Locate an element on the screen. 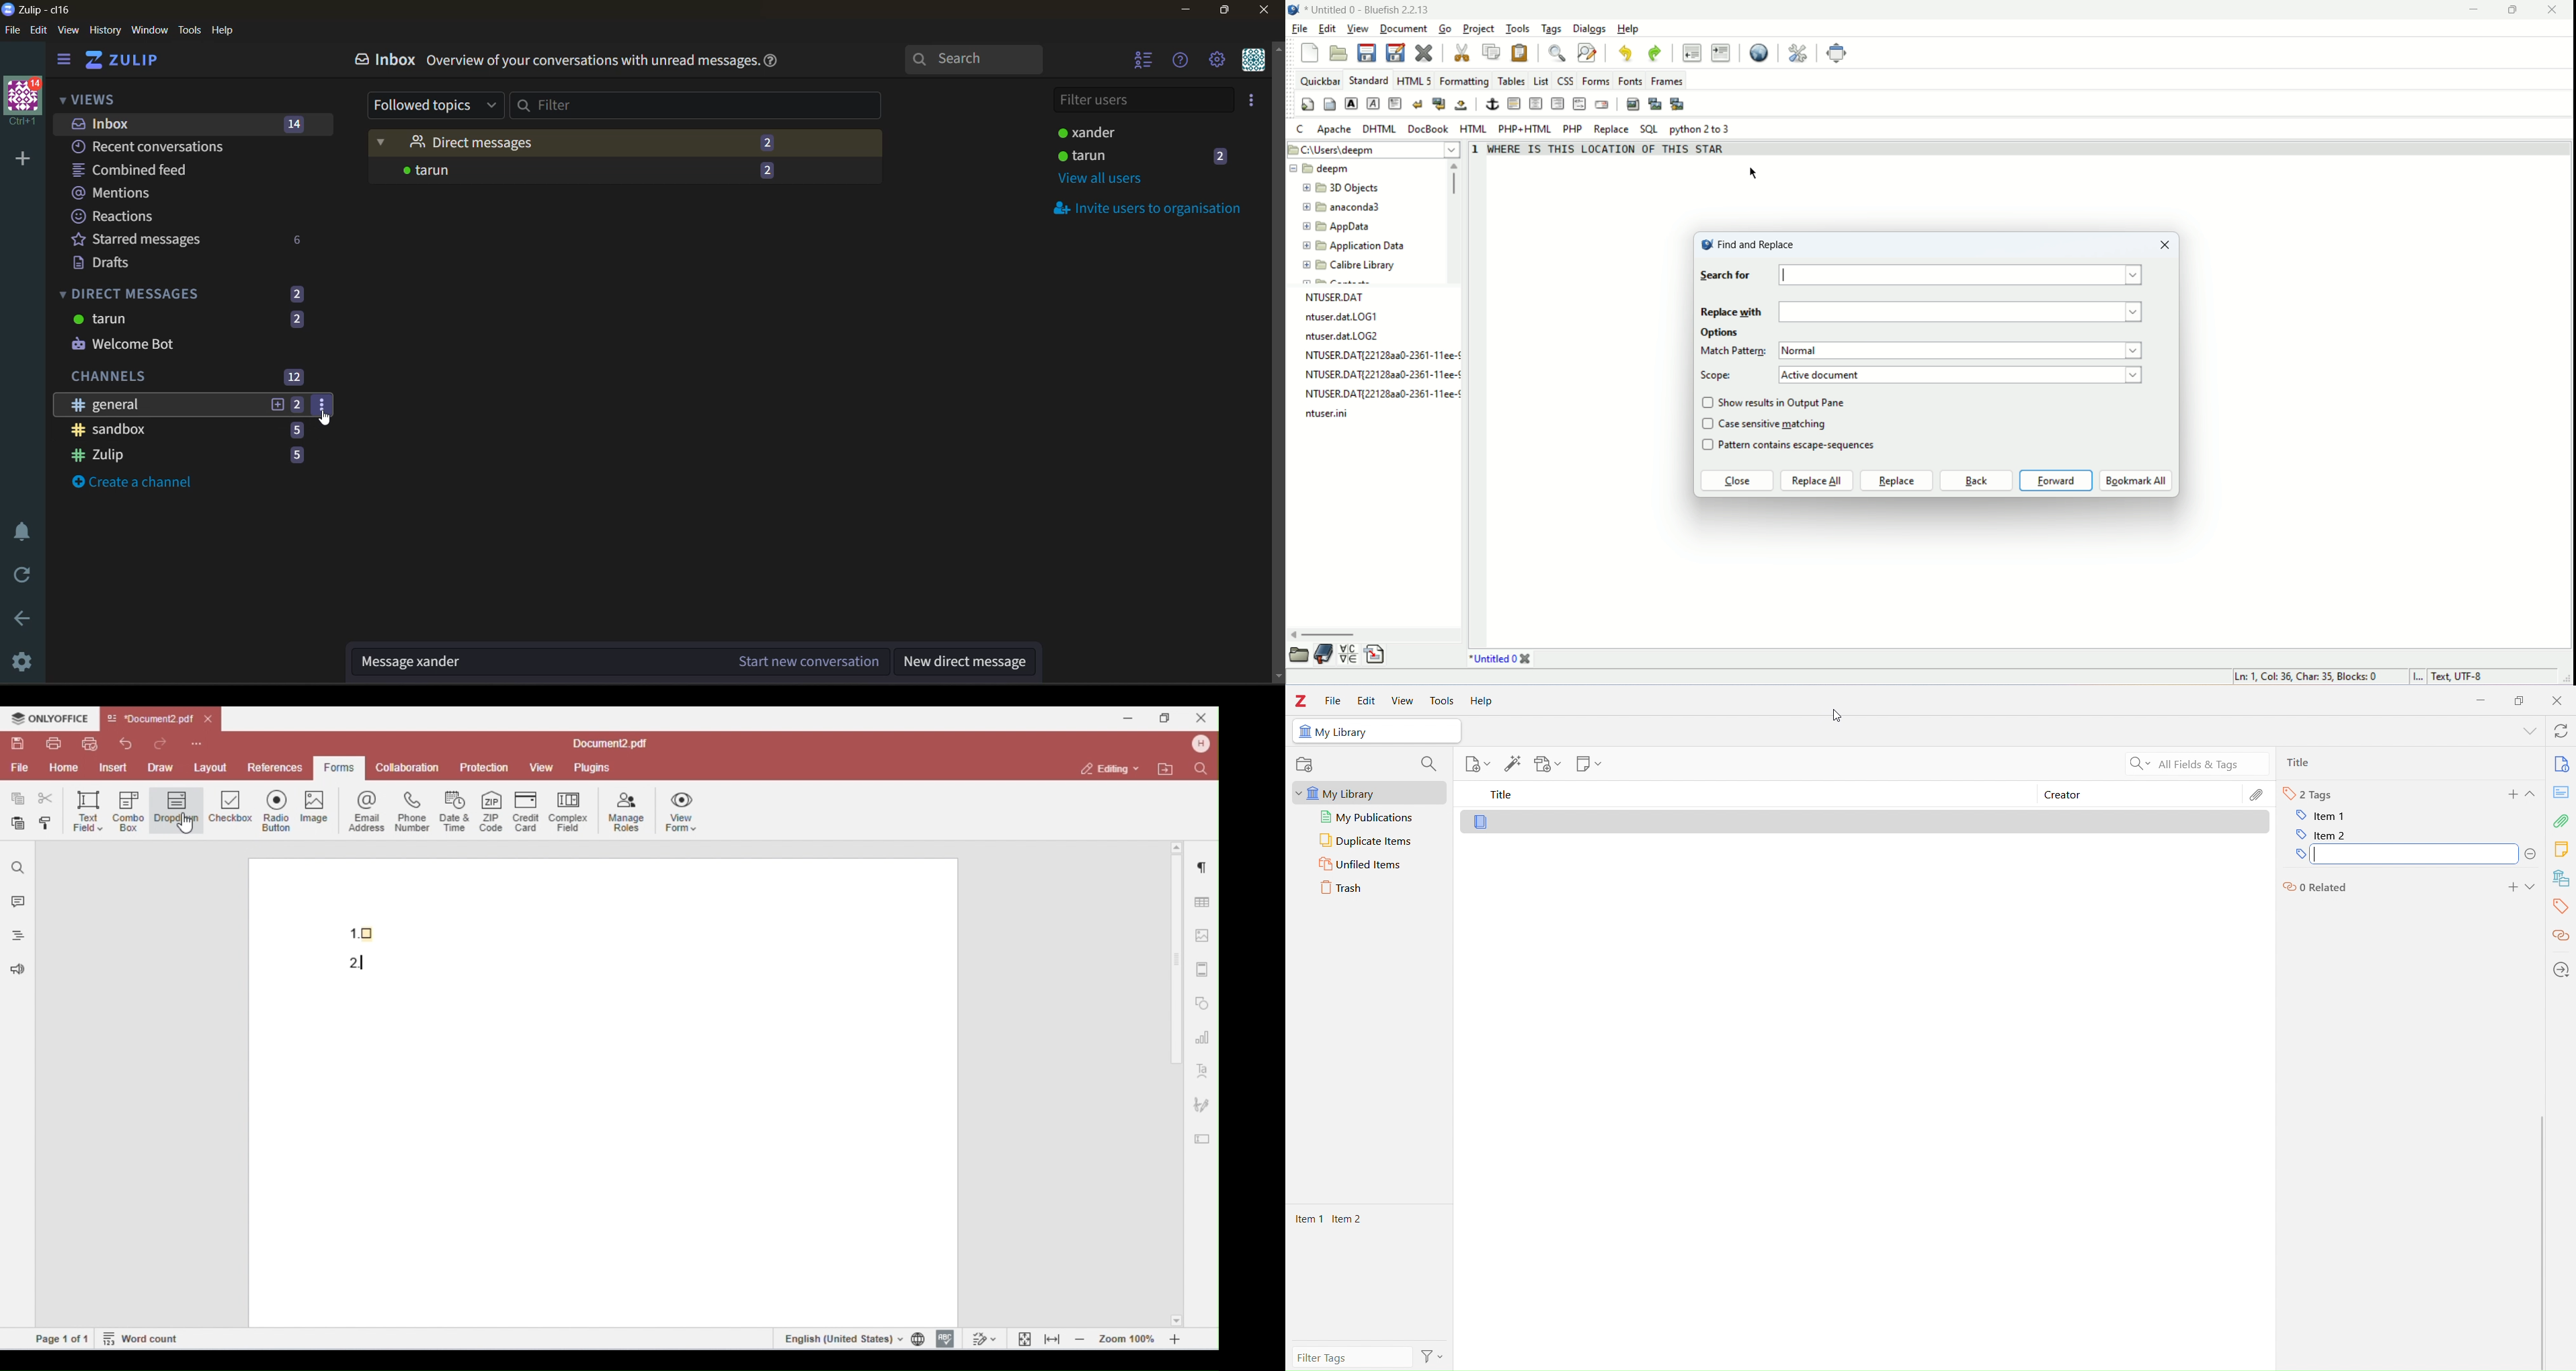  Help is located at coordinates (1482, 702).